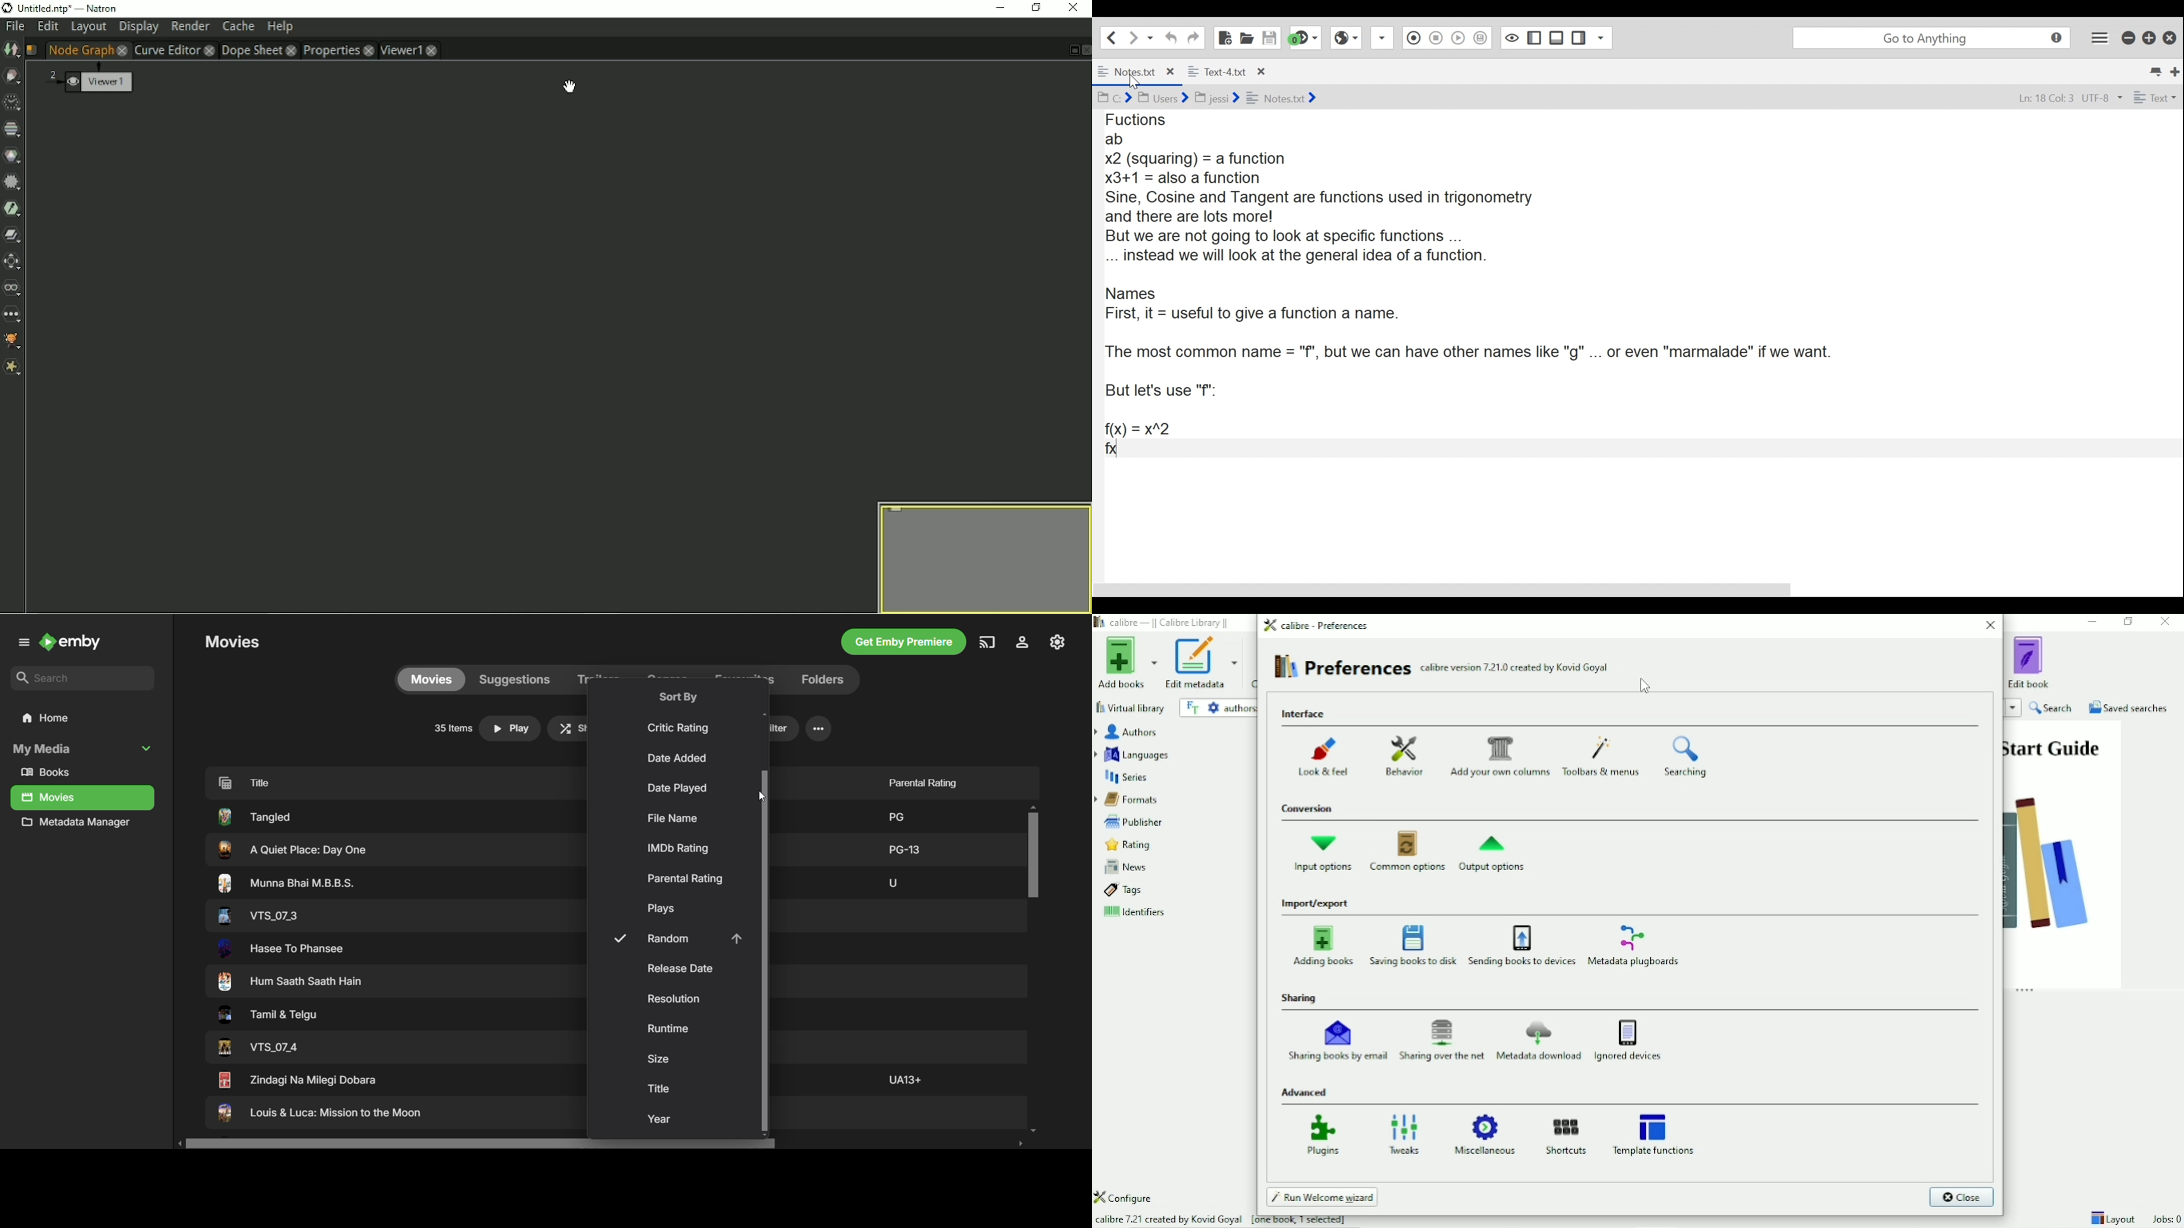 This screenshot has height=1232, width=2184. Describe the element at coordinates (2029, 662) in the screenshot. I see `Edit book` at that location.